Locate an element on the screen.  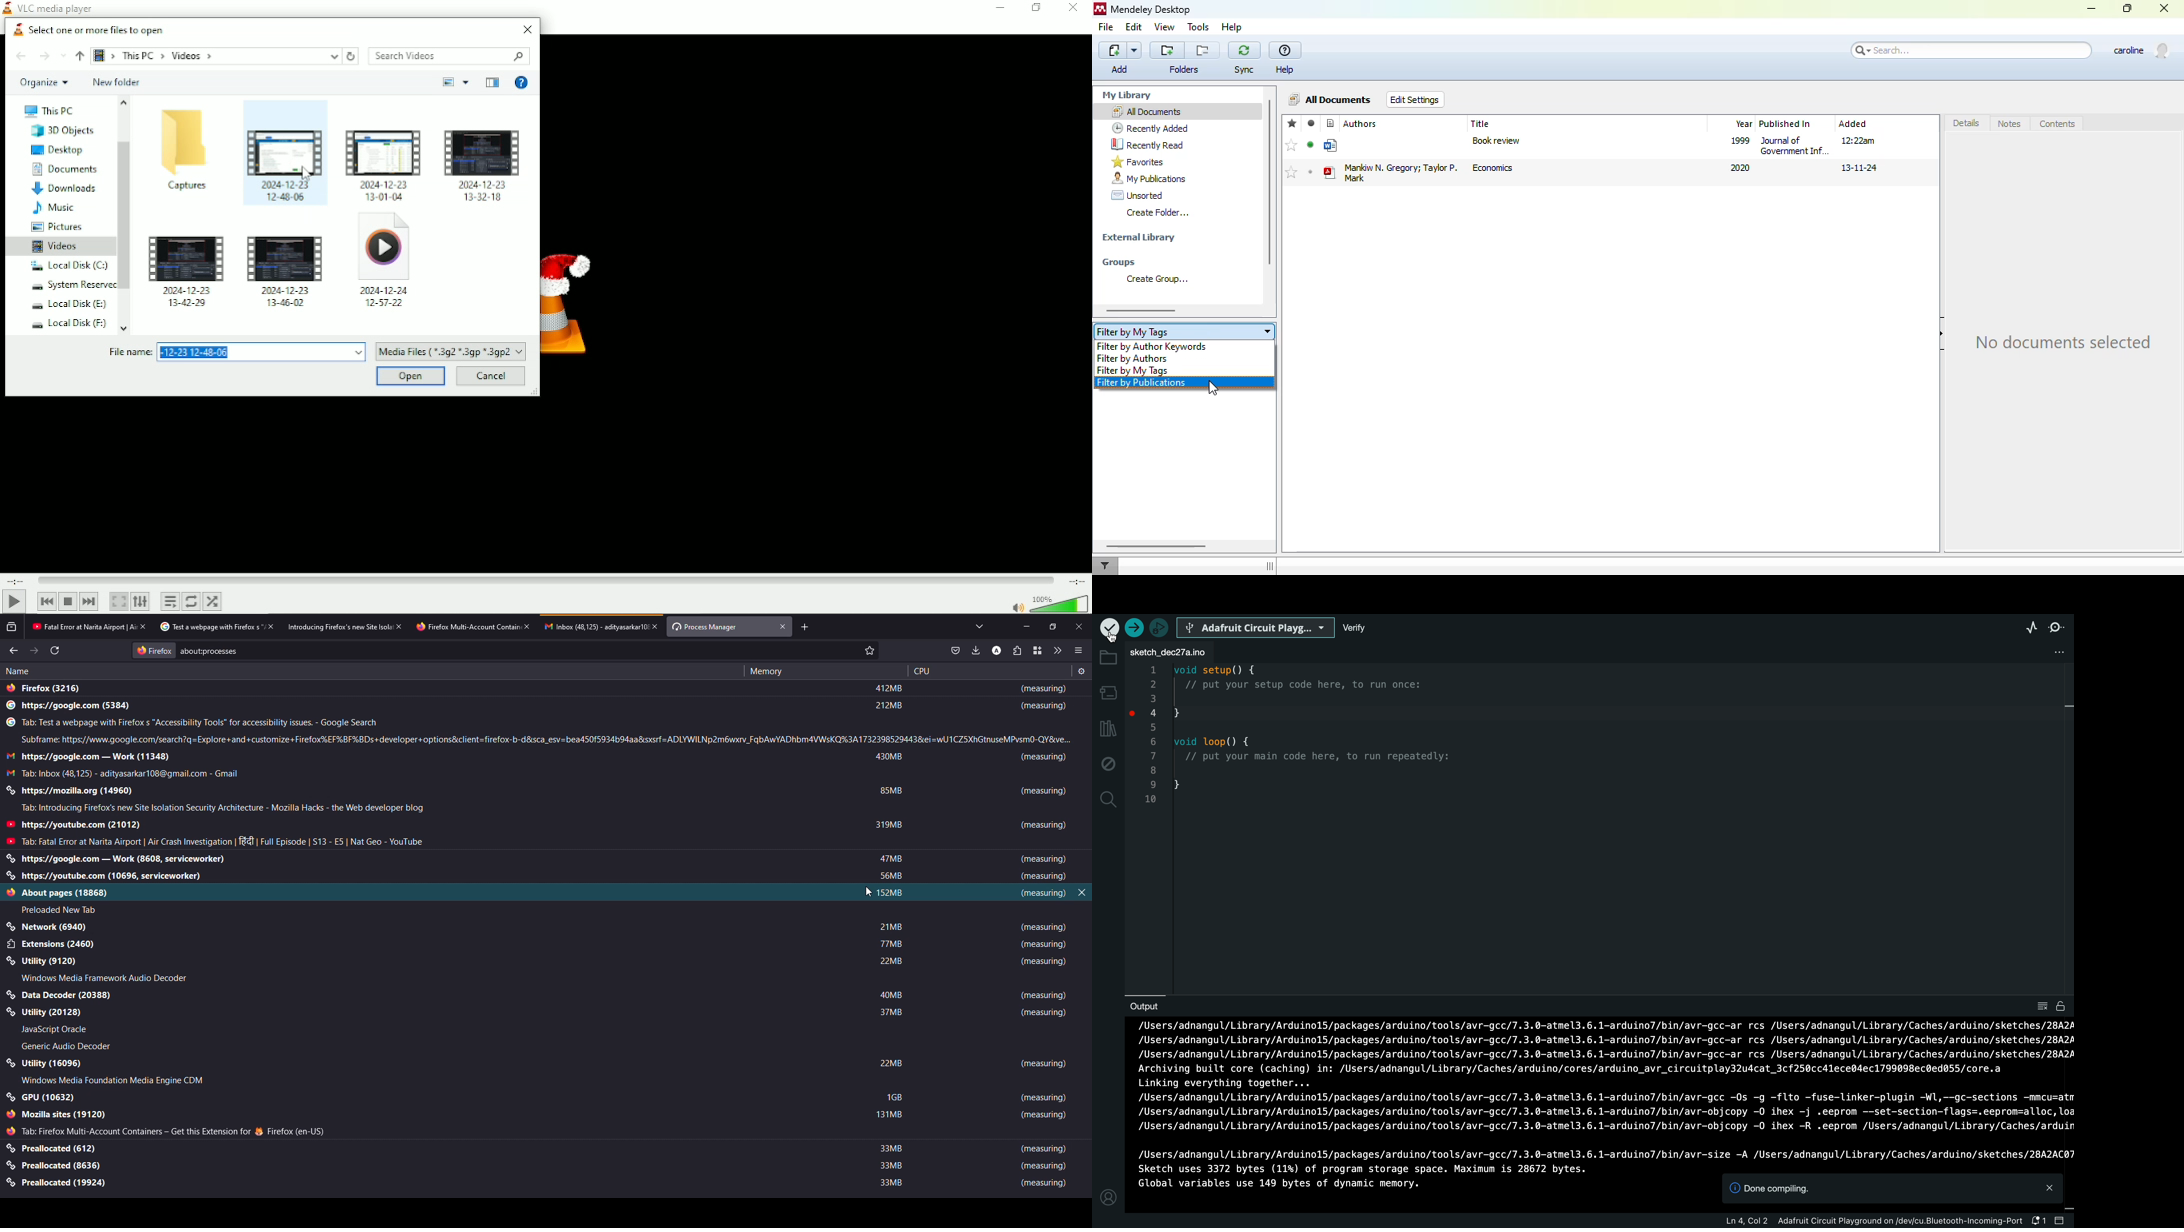
Location is located at coordinates (217, 55).